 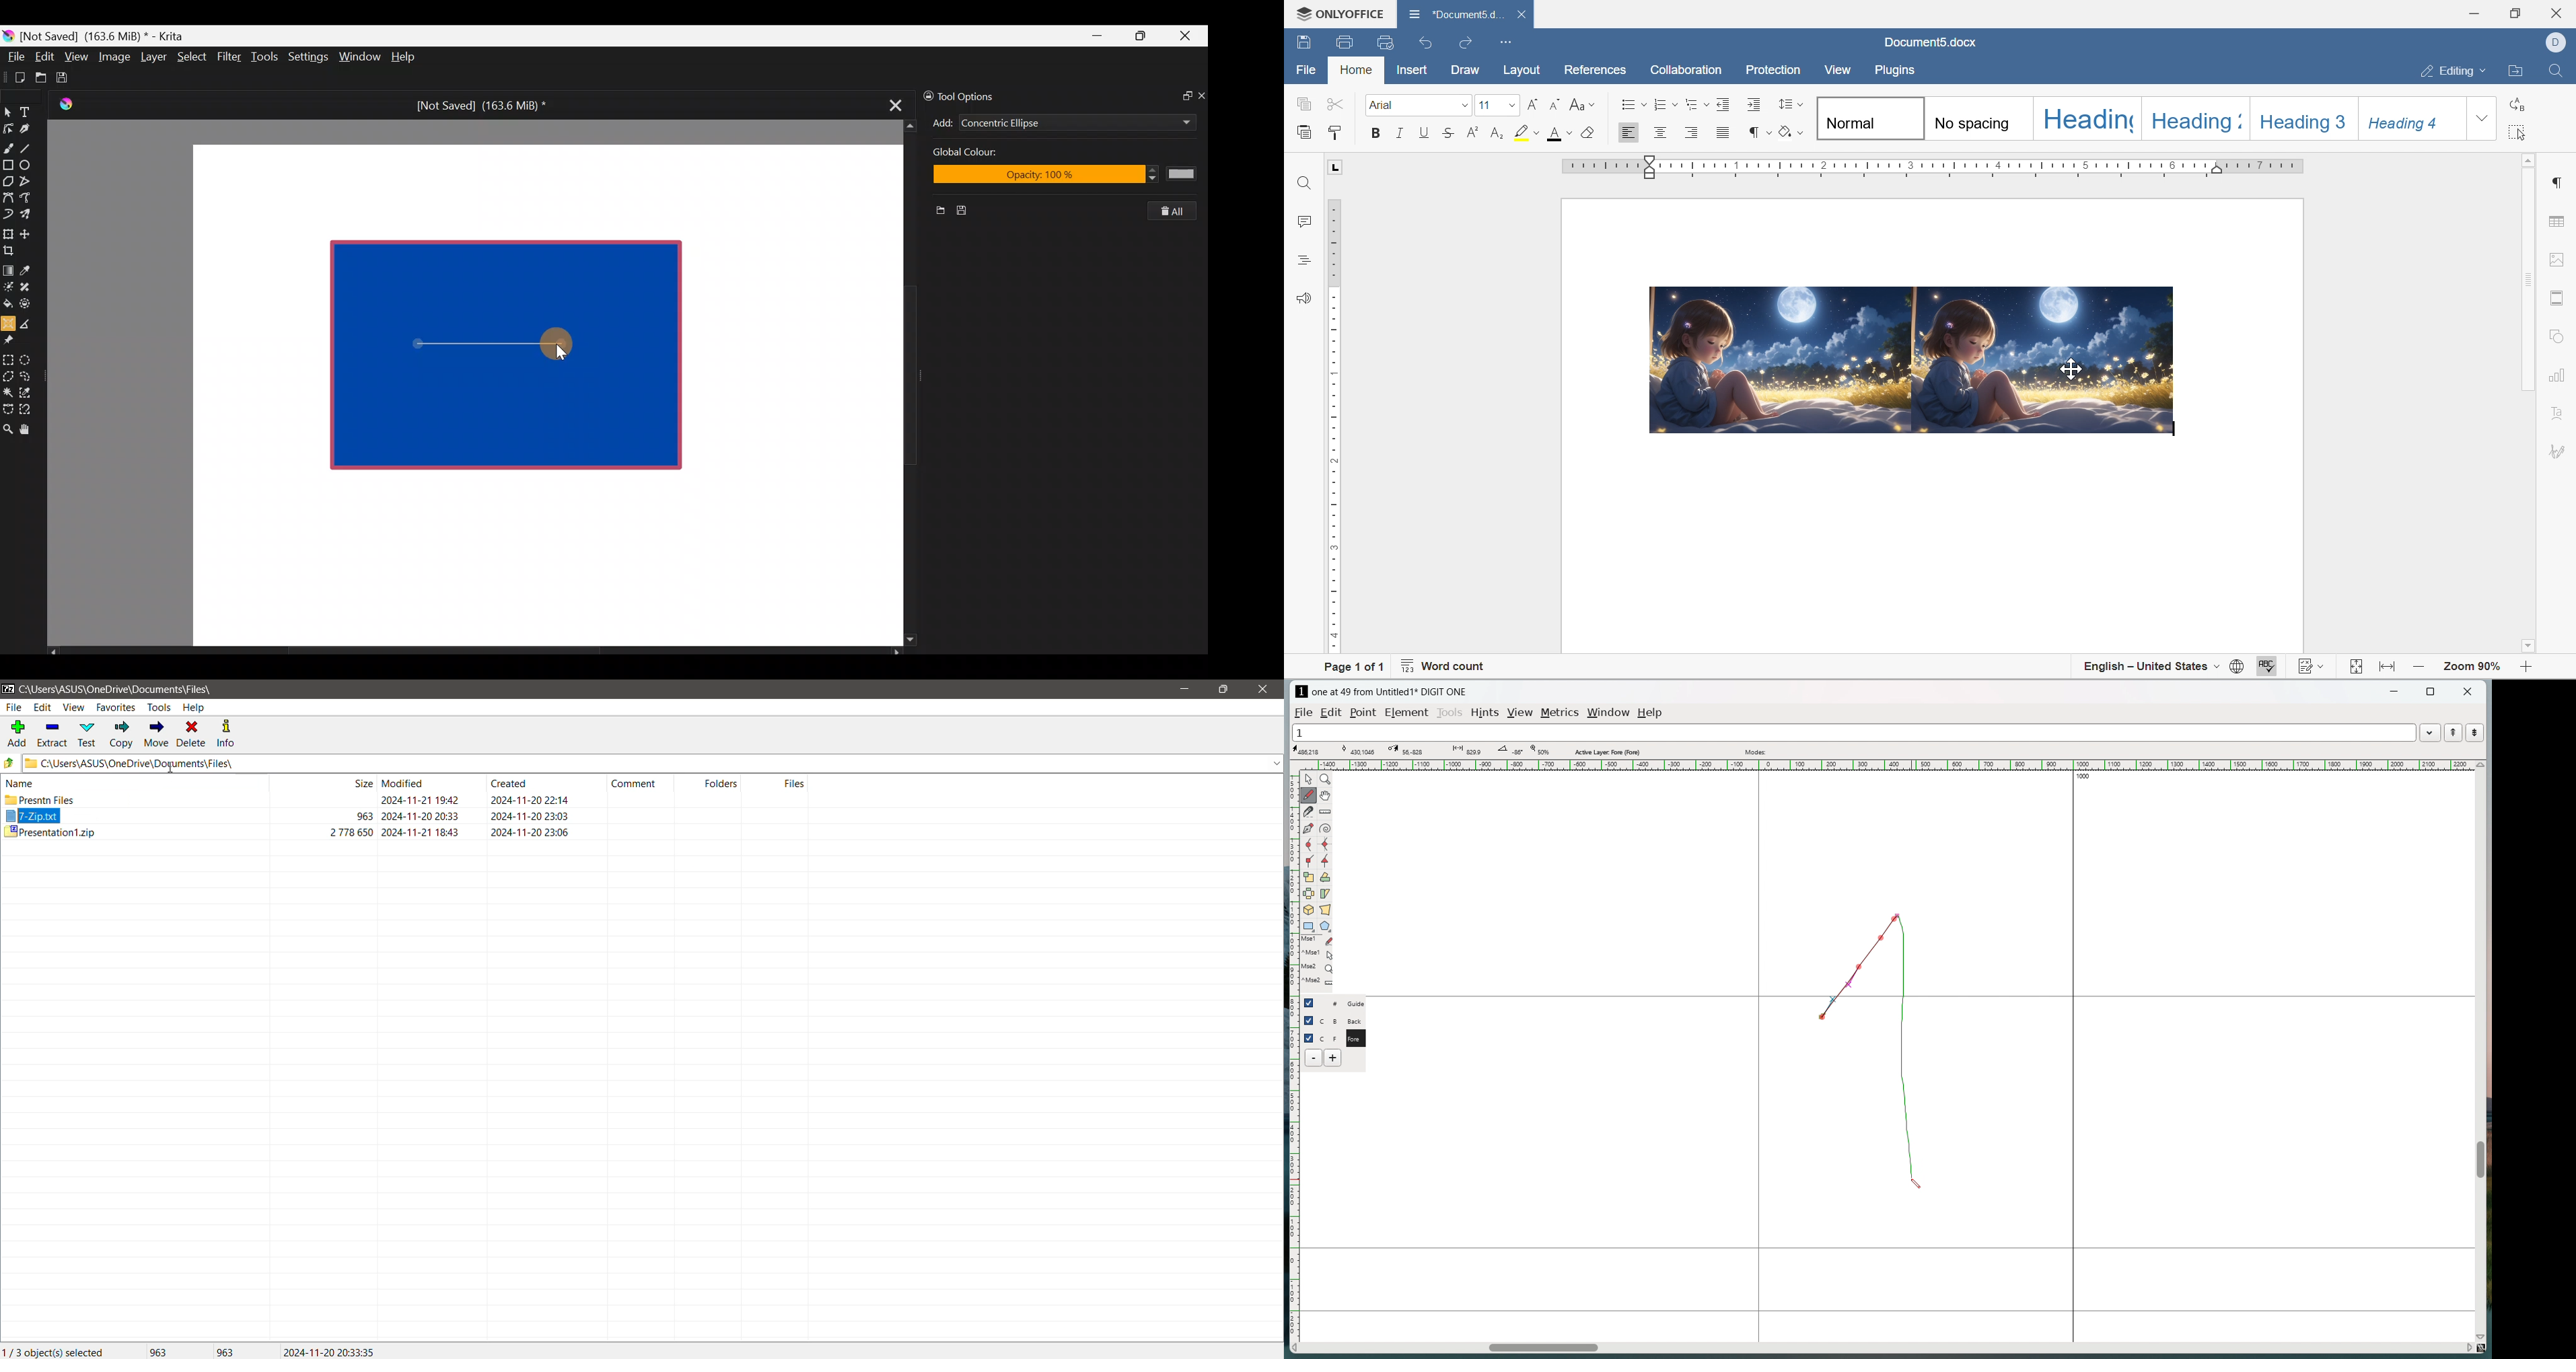 I want to click on scroll bar, so click(x=2529, y=279).